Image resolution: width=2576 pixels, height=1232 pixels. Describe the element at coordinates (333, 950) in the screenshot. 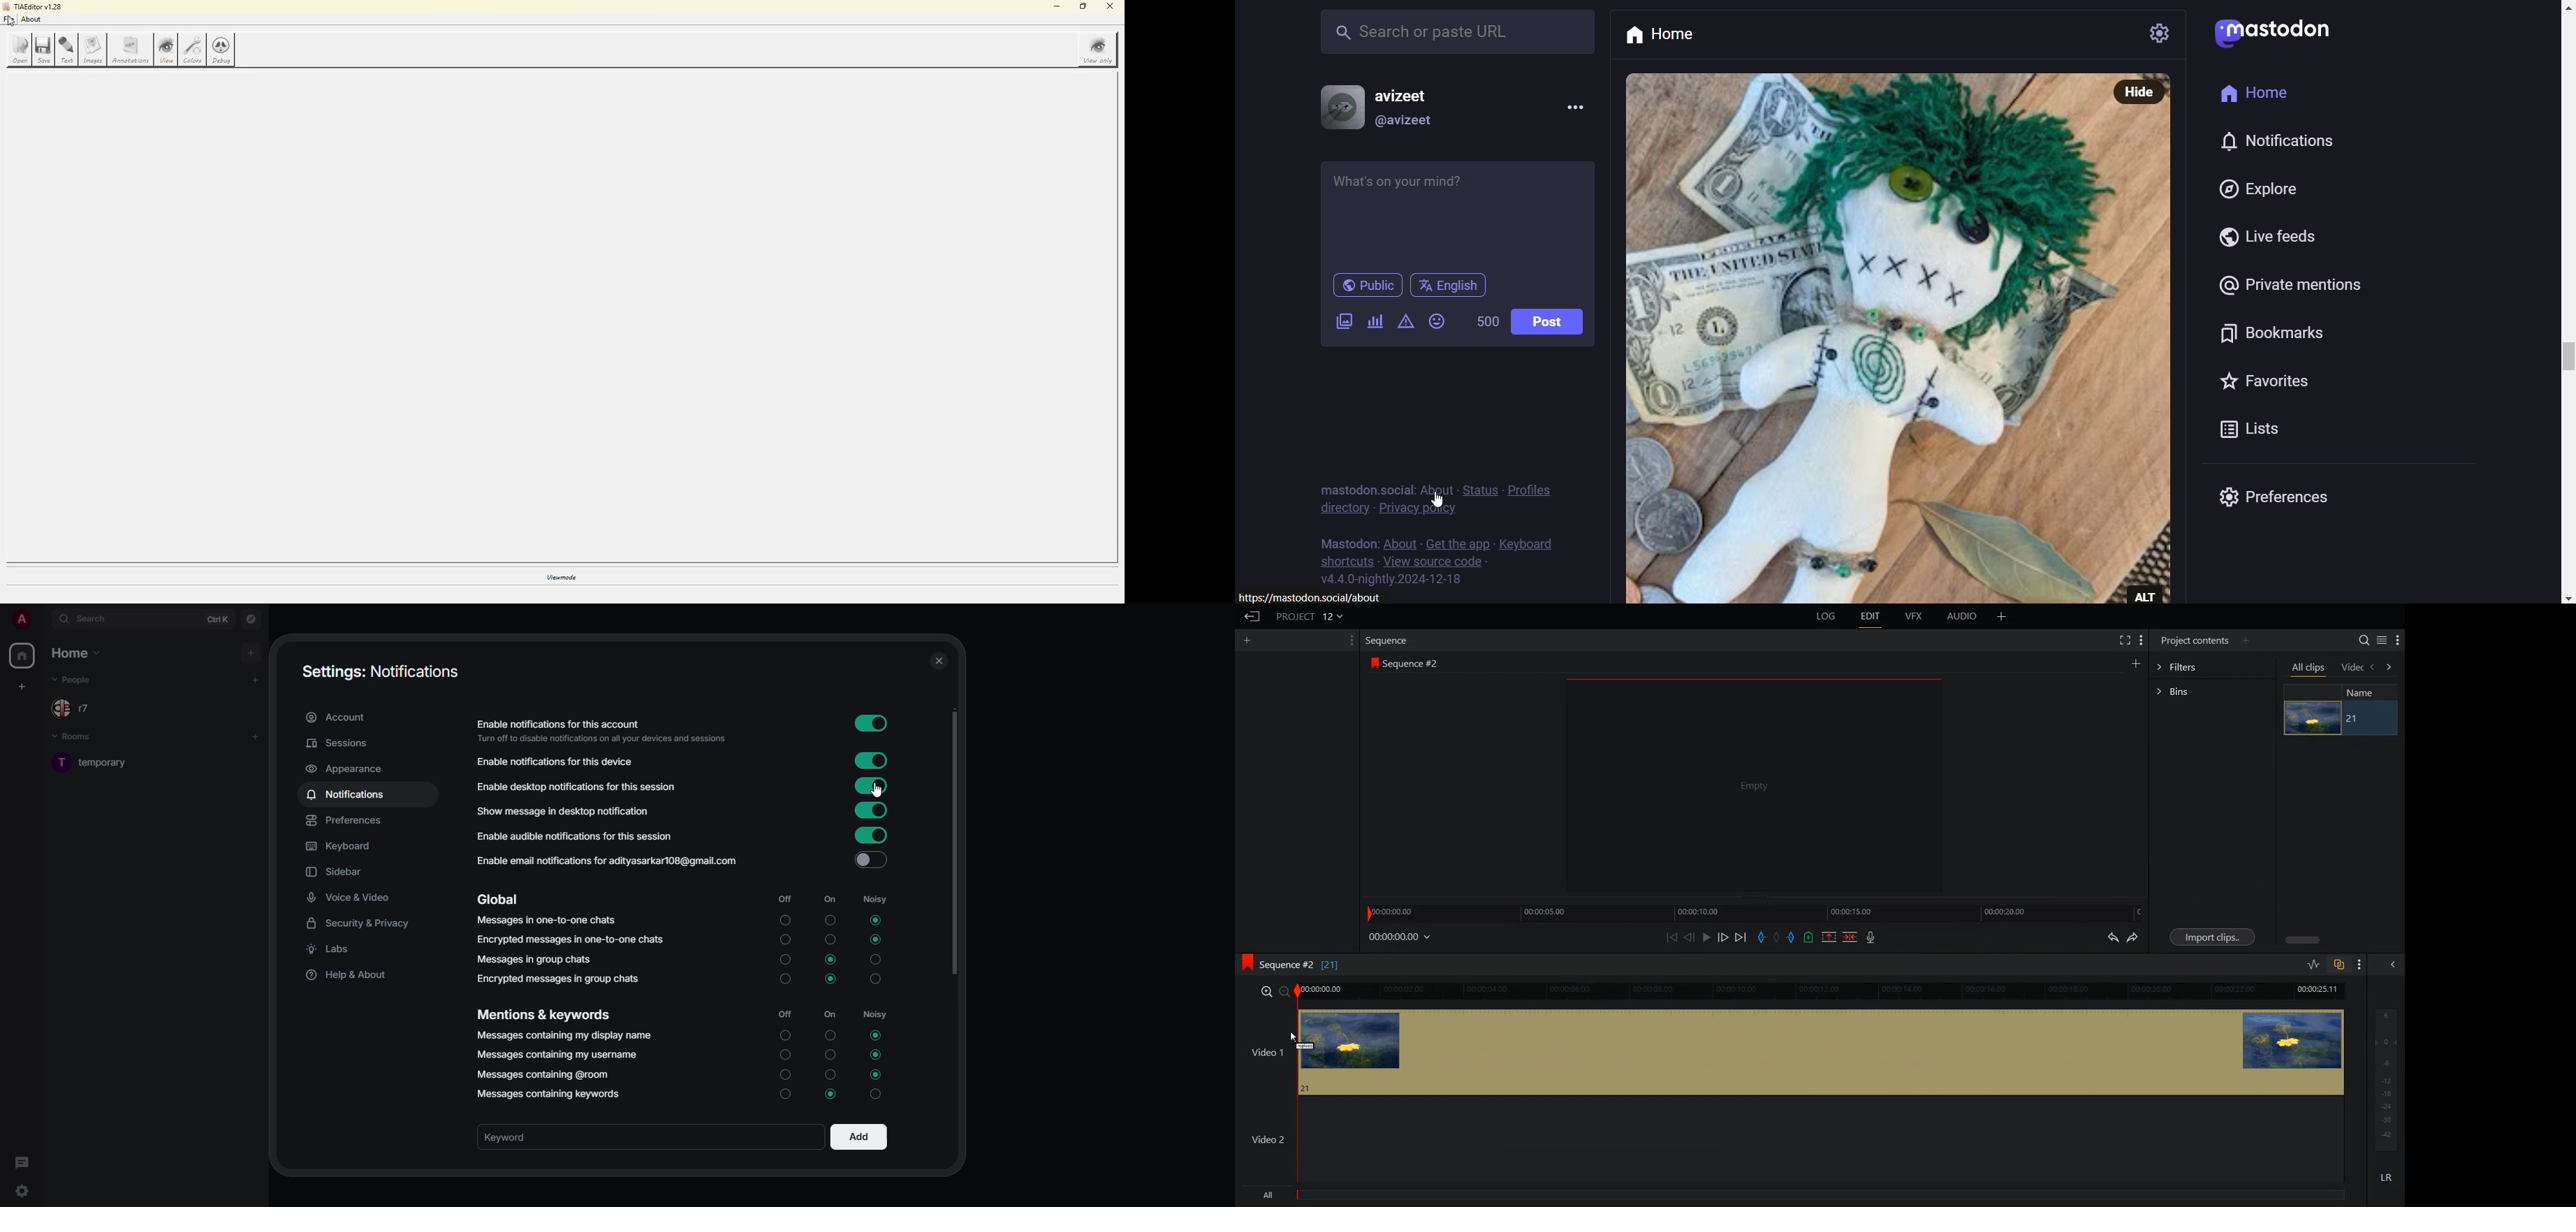

I see `labs` at that location.